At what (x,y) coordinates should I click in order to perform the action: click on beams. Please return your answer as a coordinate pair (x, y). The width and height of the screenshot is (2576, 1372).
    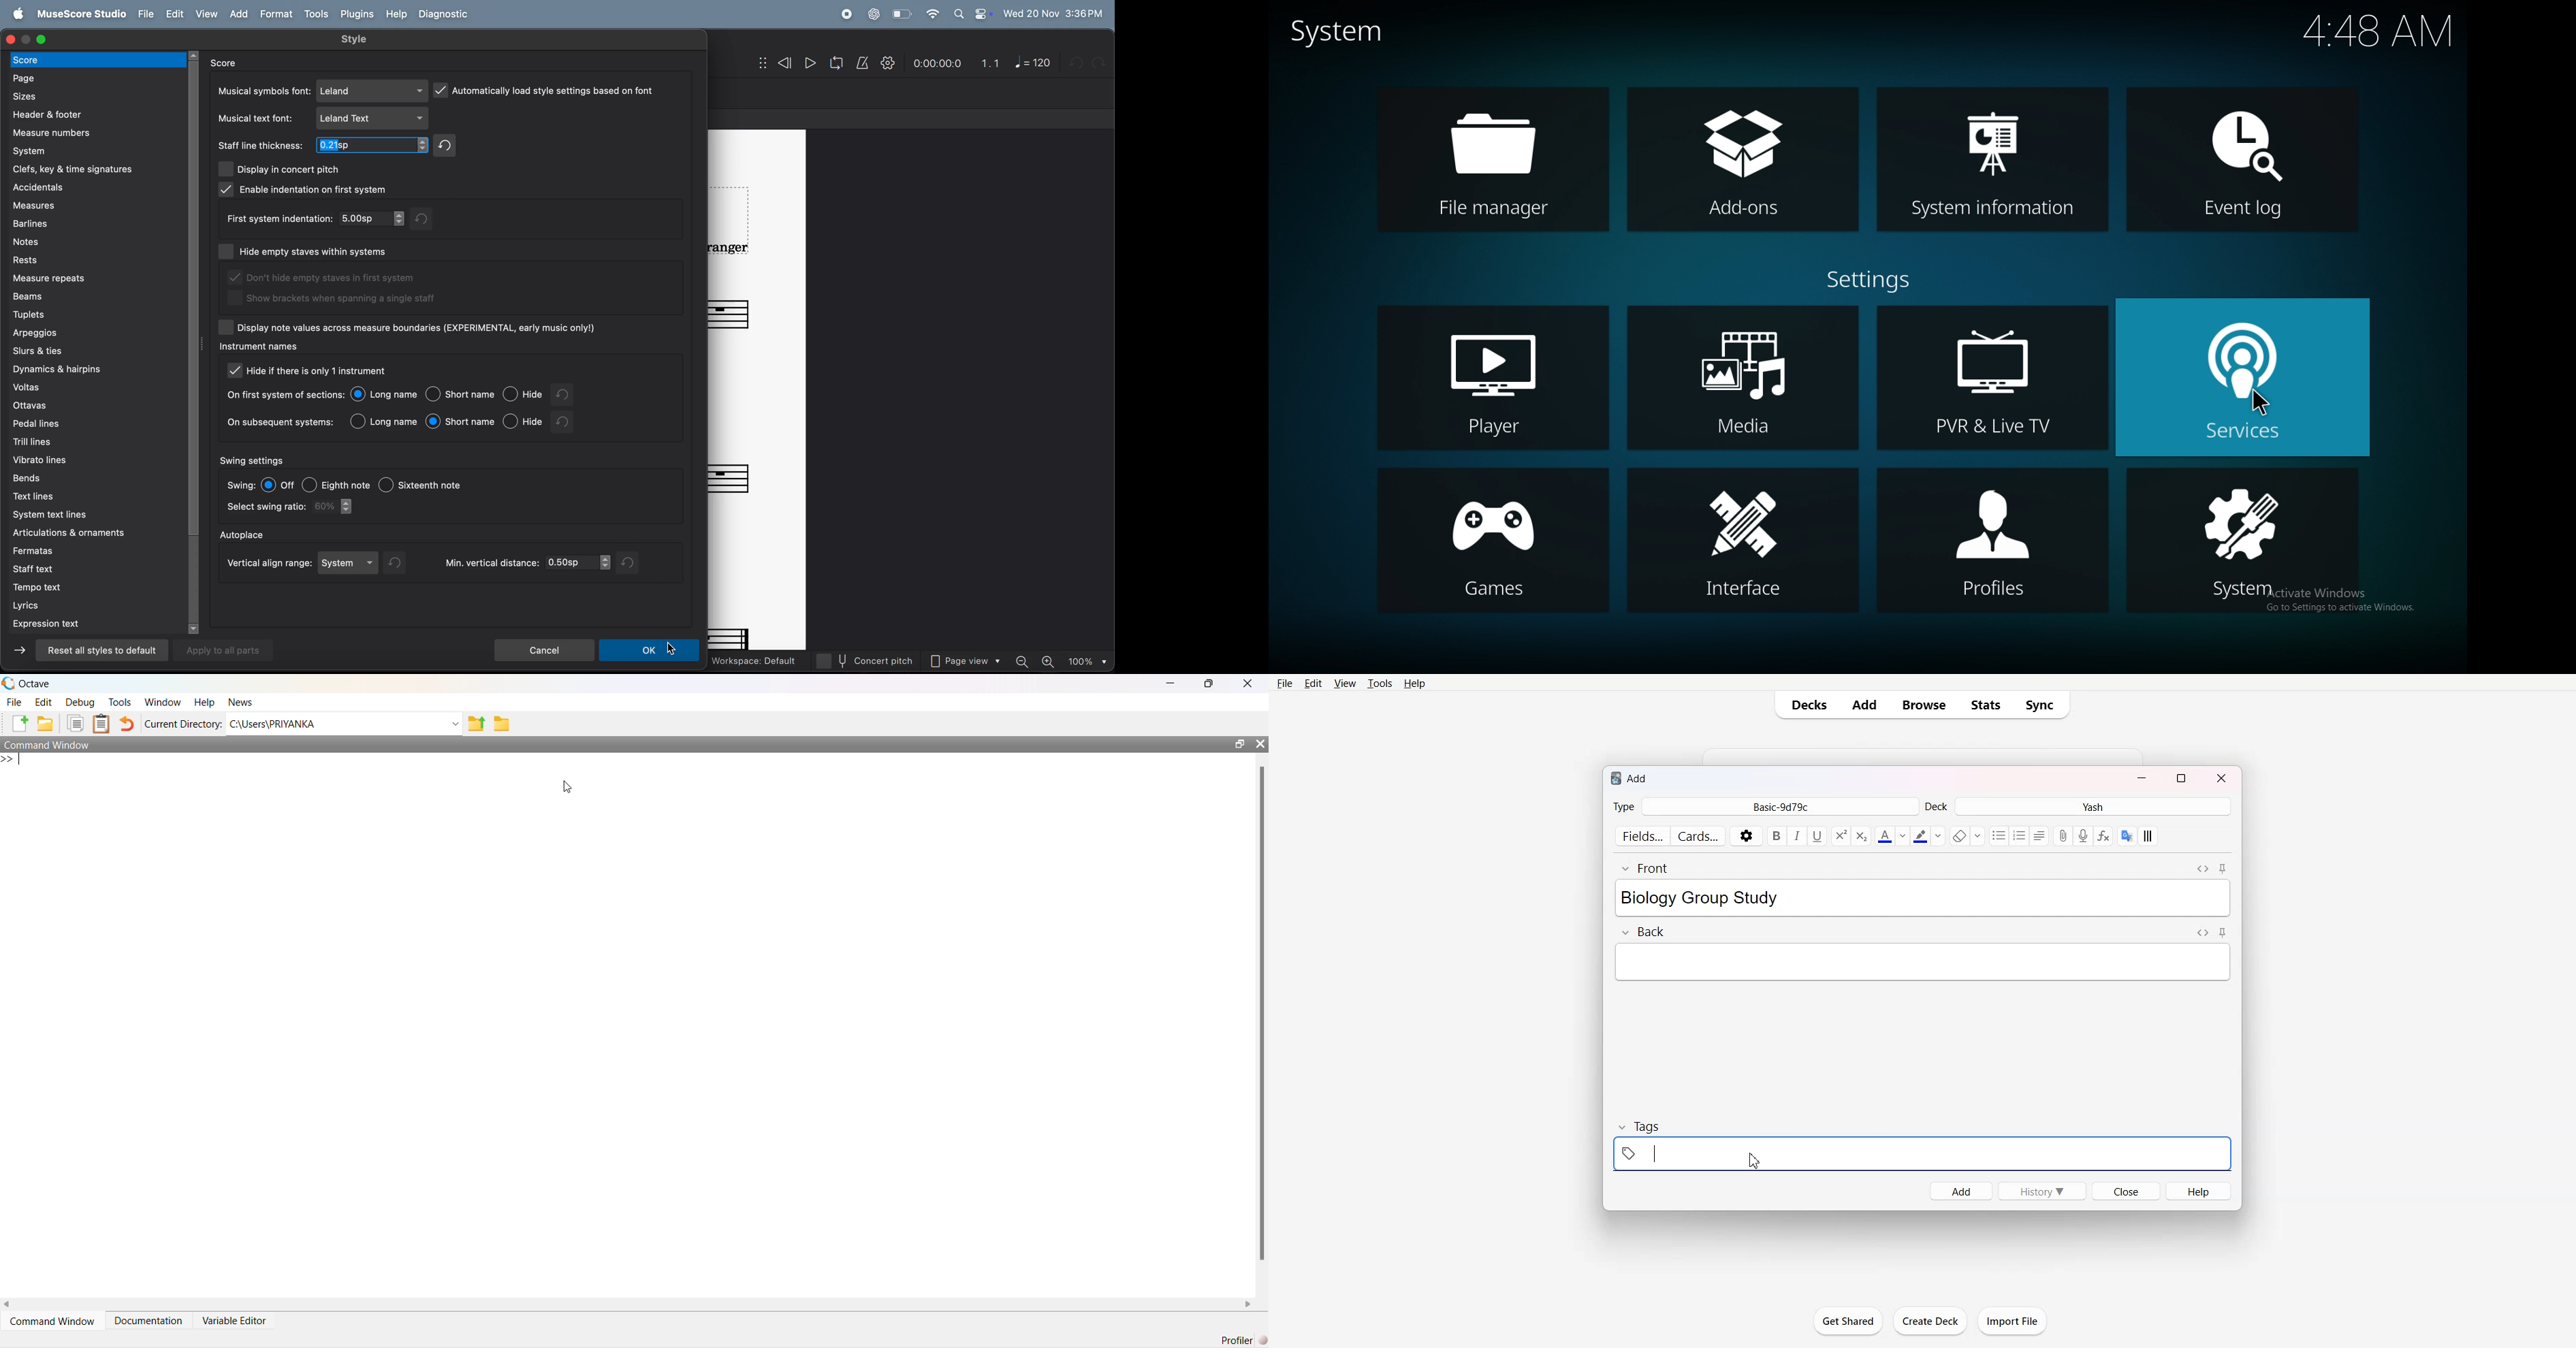
    Looking at the image, I should click on (97, 296).